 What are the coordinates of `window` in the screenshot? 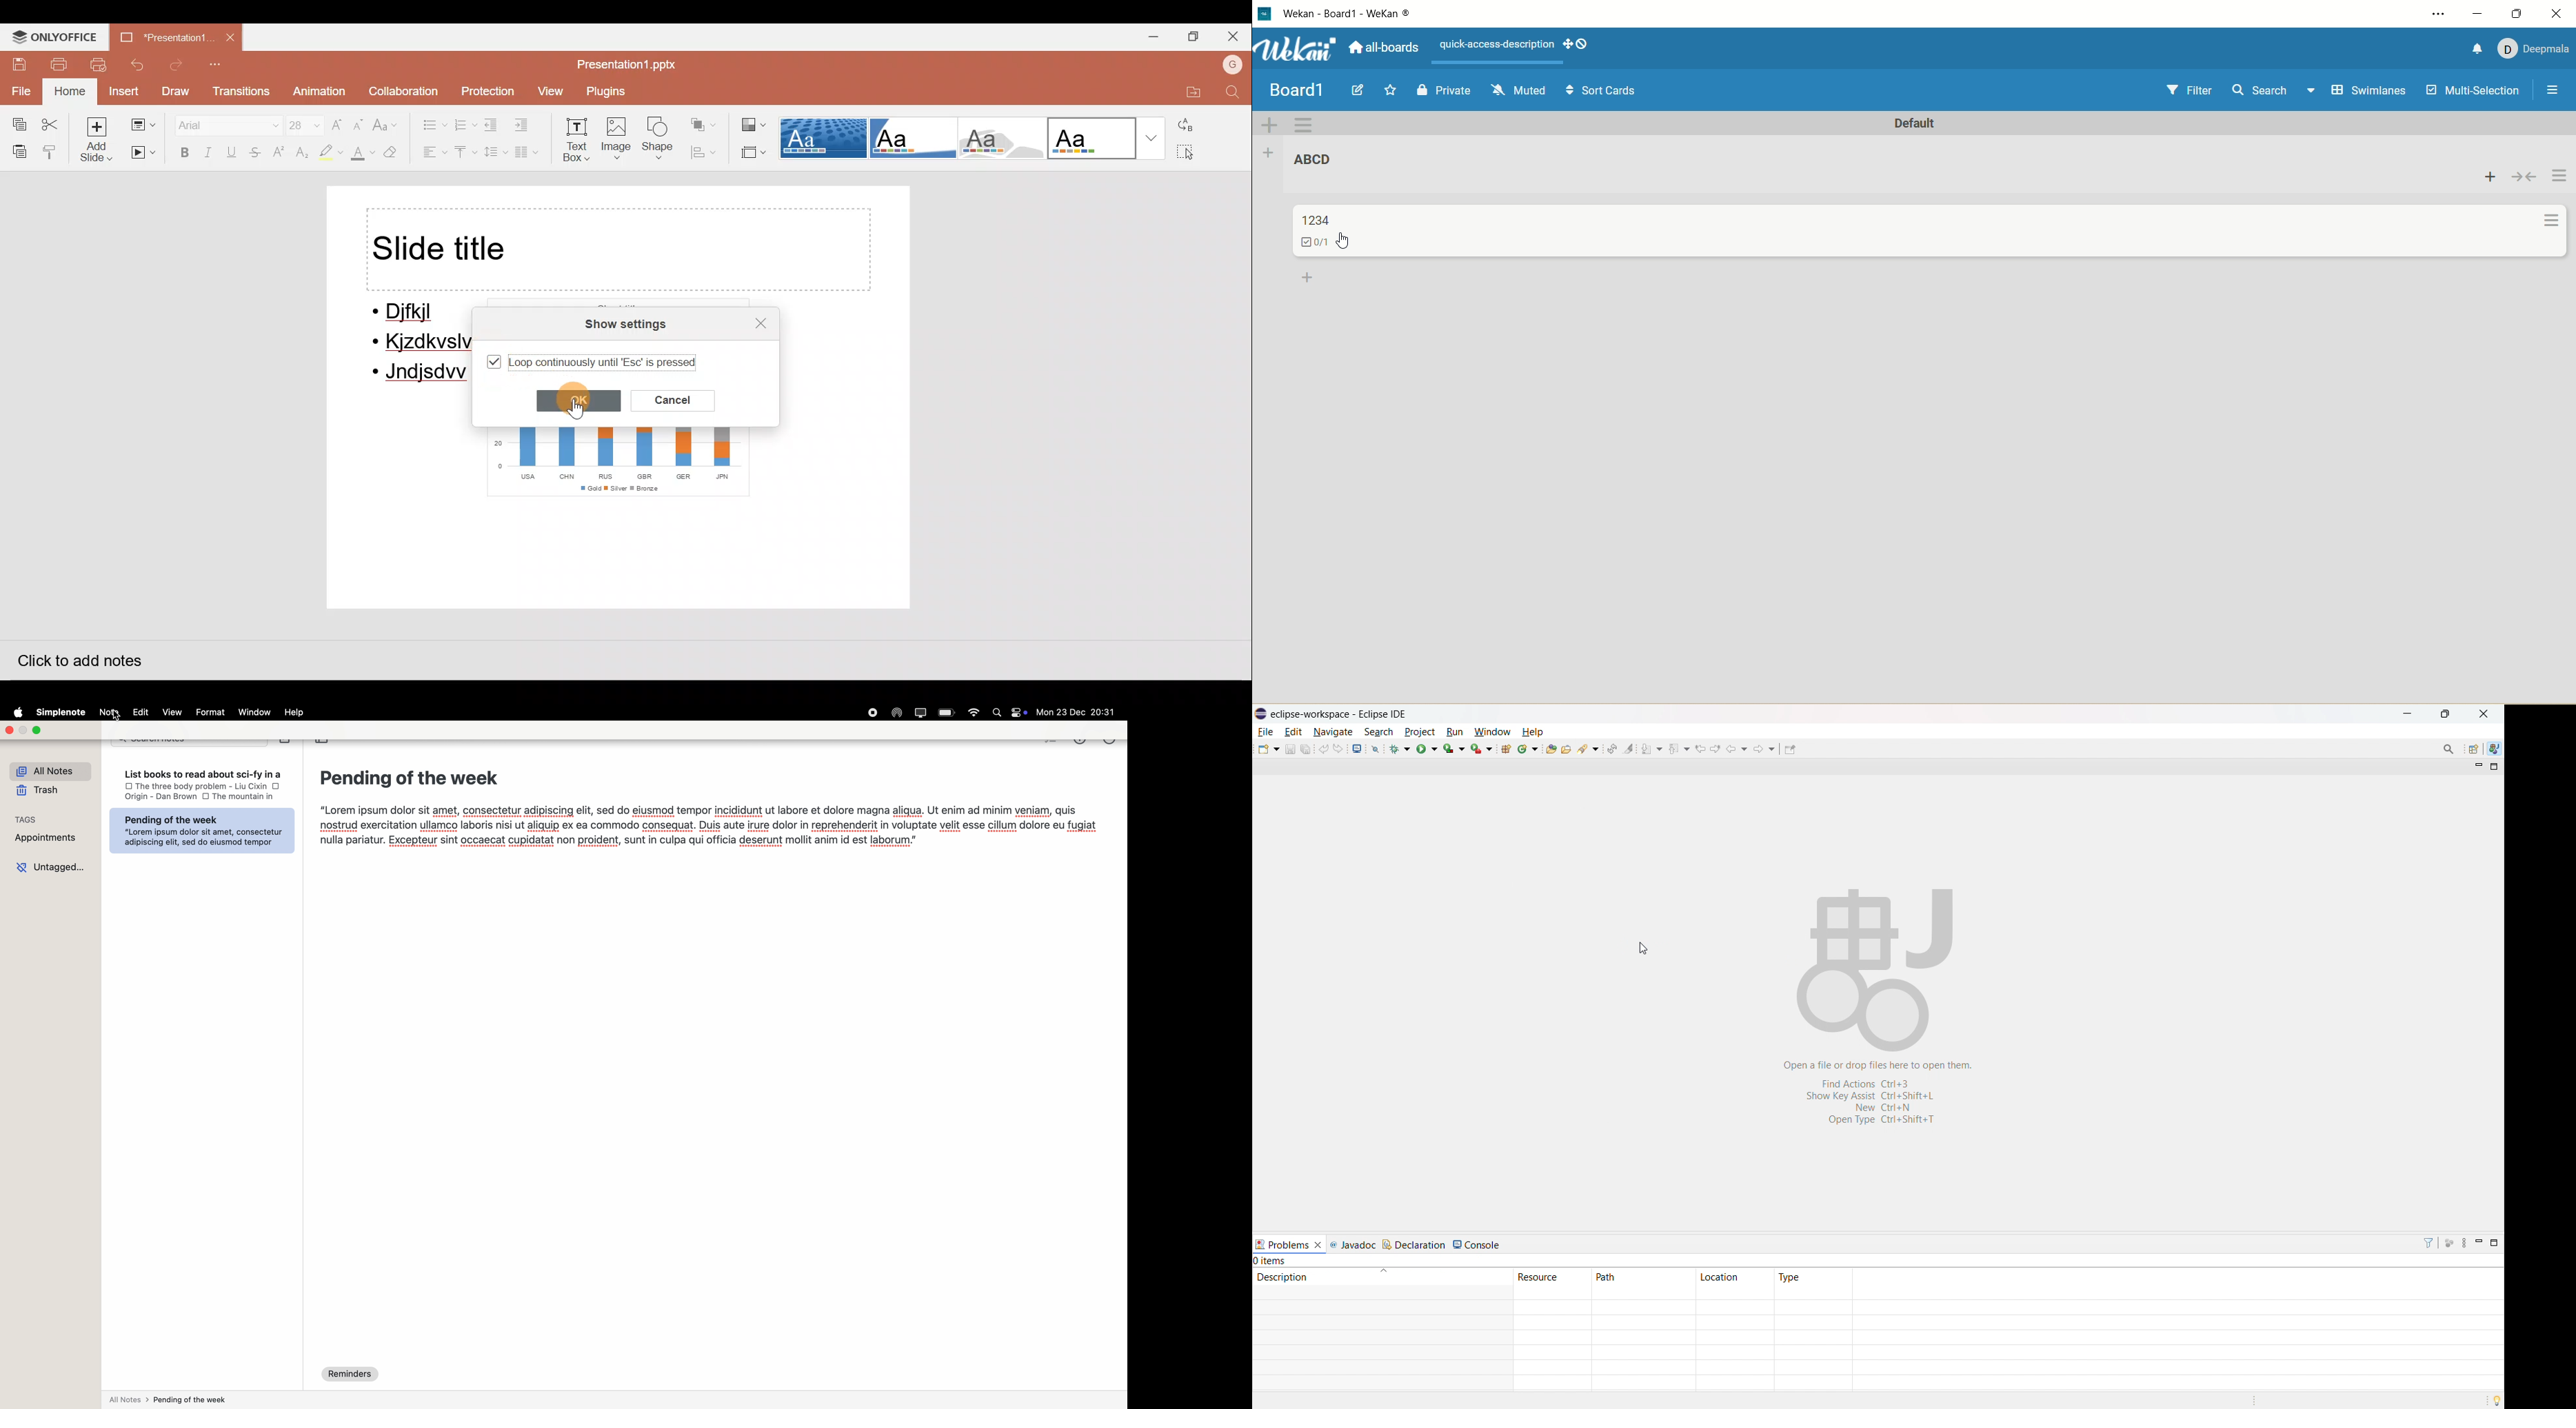 It's located at (254, 712).